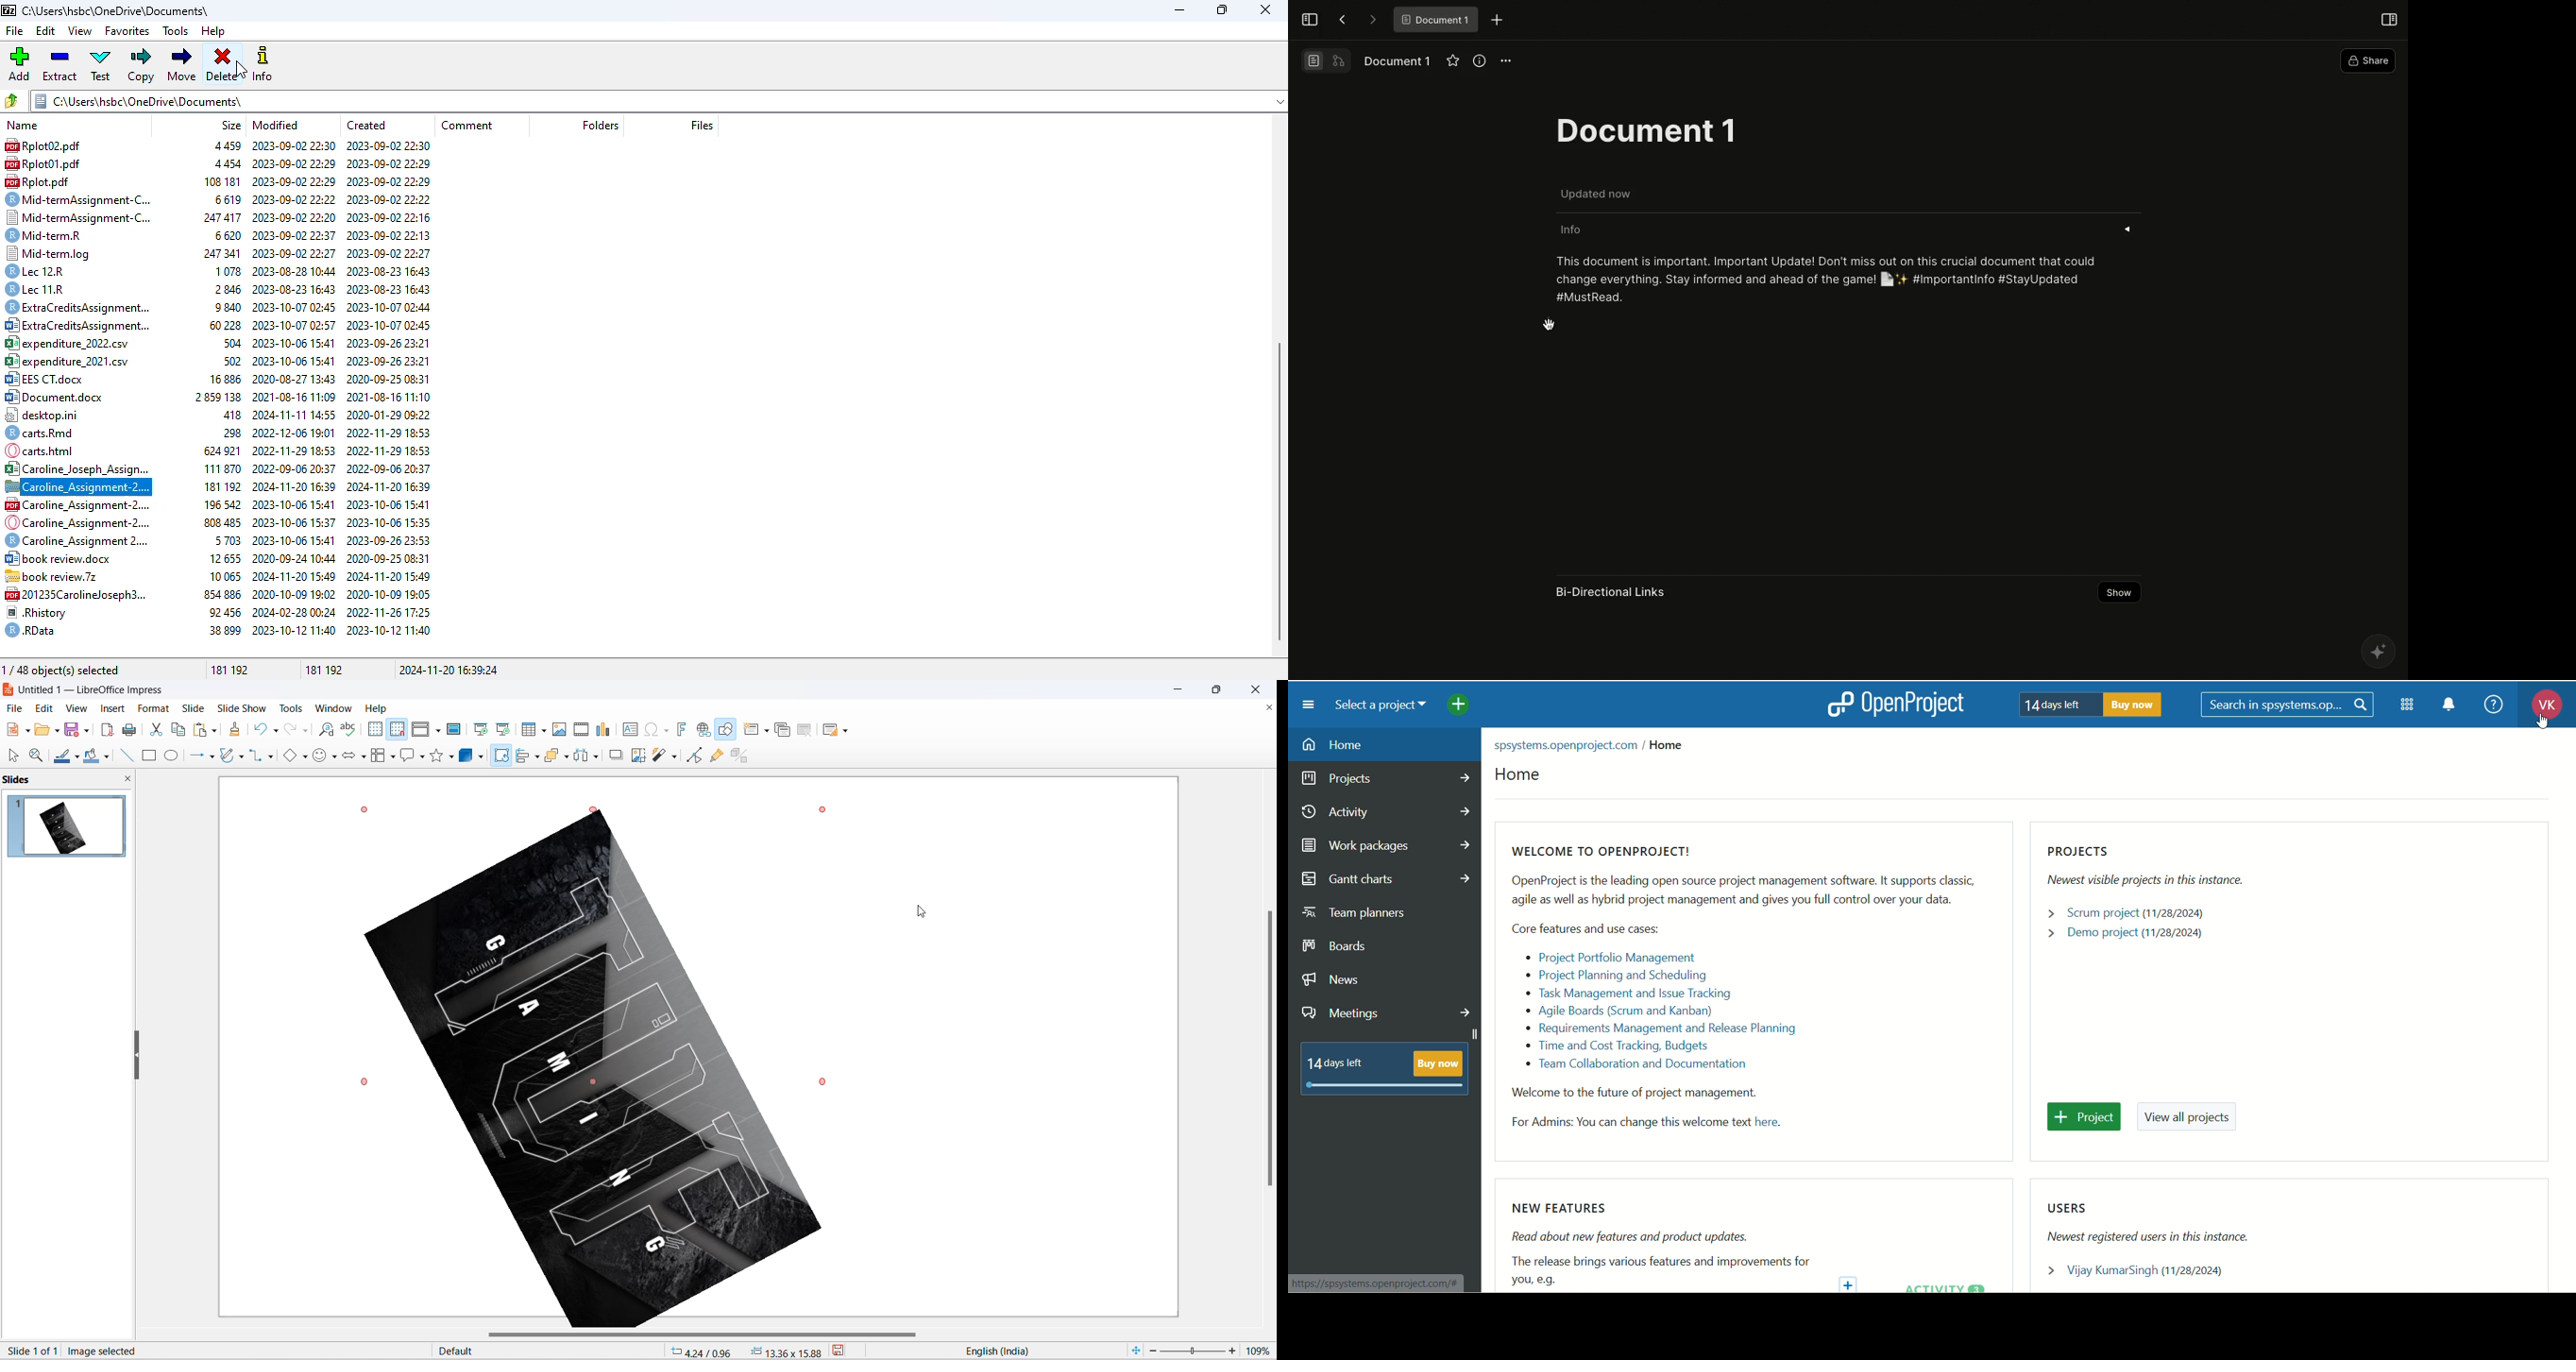 This screenshot has width=2576, height=1372. What do you see at coordinates (75, 708) in the screenshot?
I see `view` at bounding box center [75, 708].